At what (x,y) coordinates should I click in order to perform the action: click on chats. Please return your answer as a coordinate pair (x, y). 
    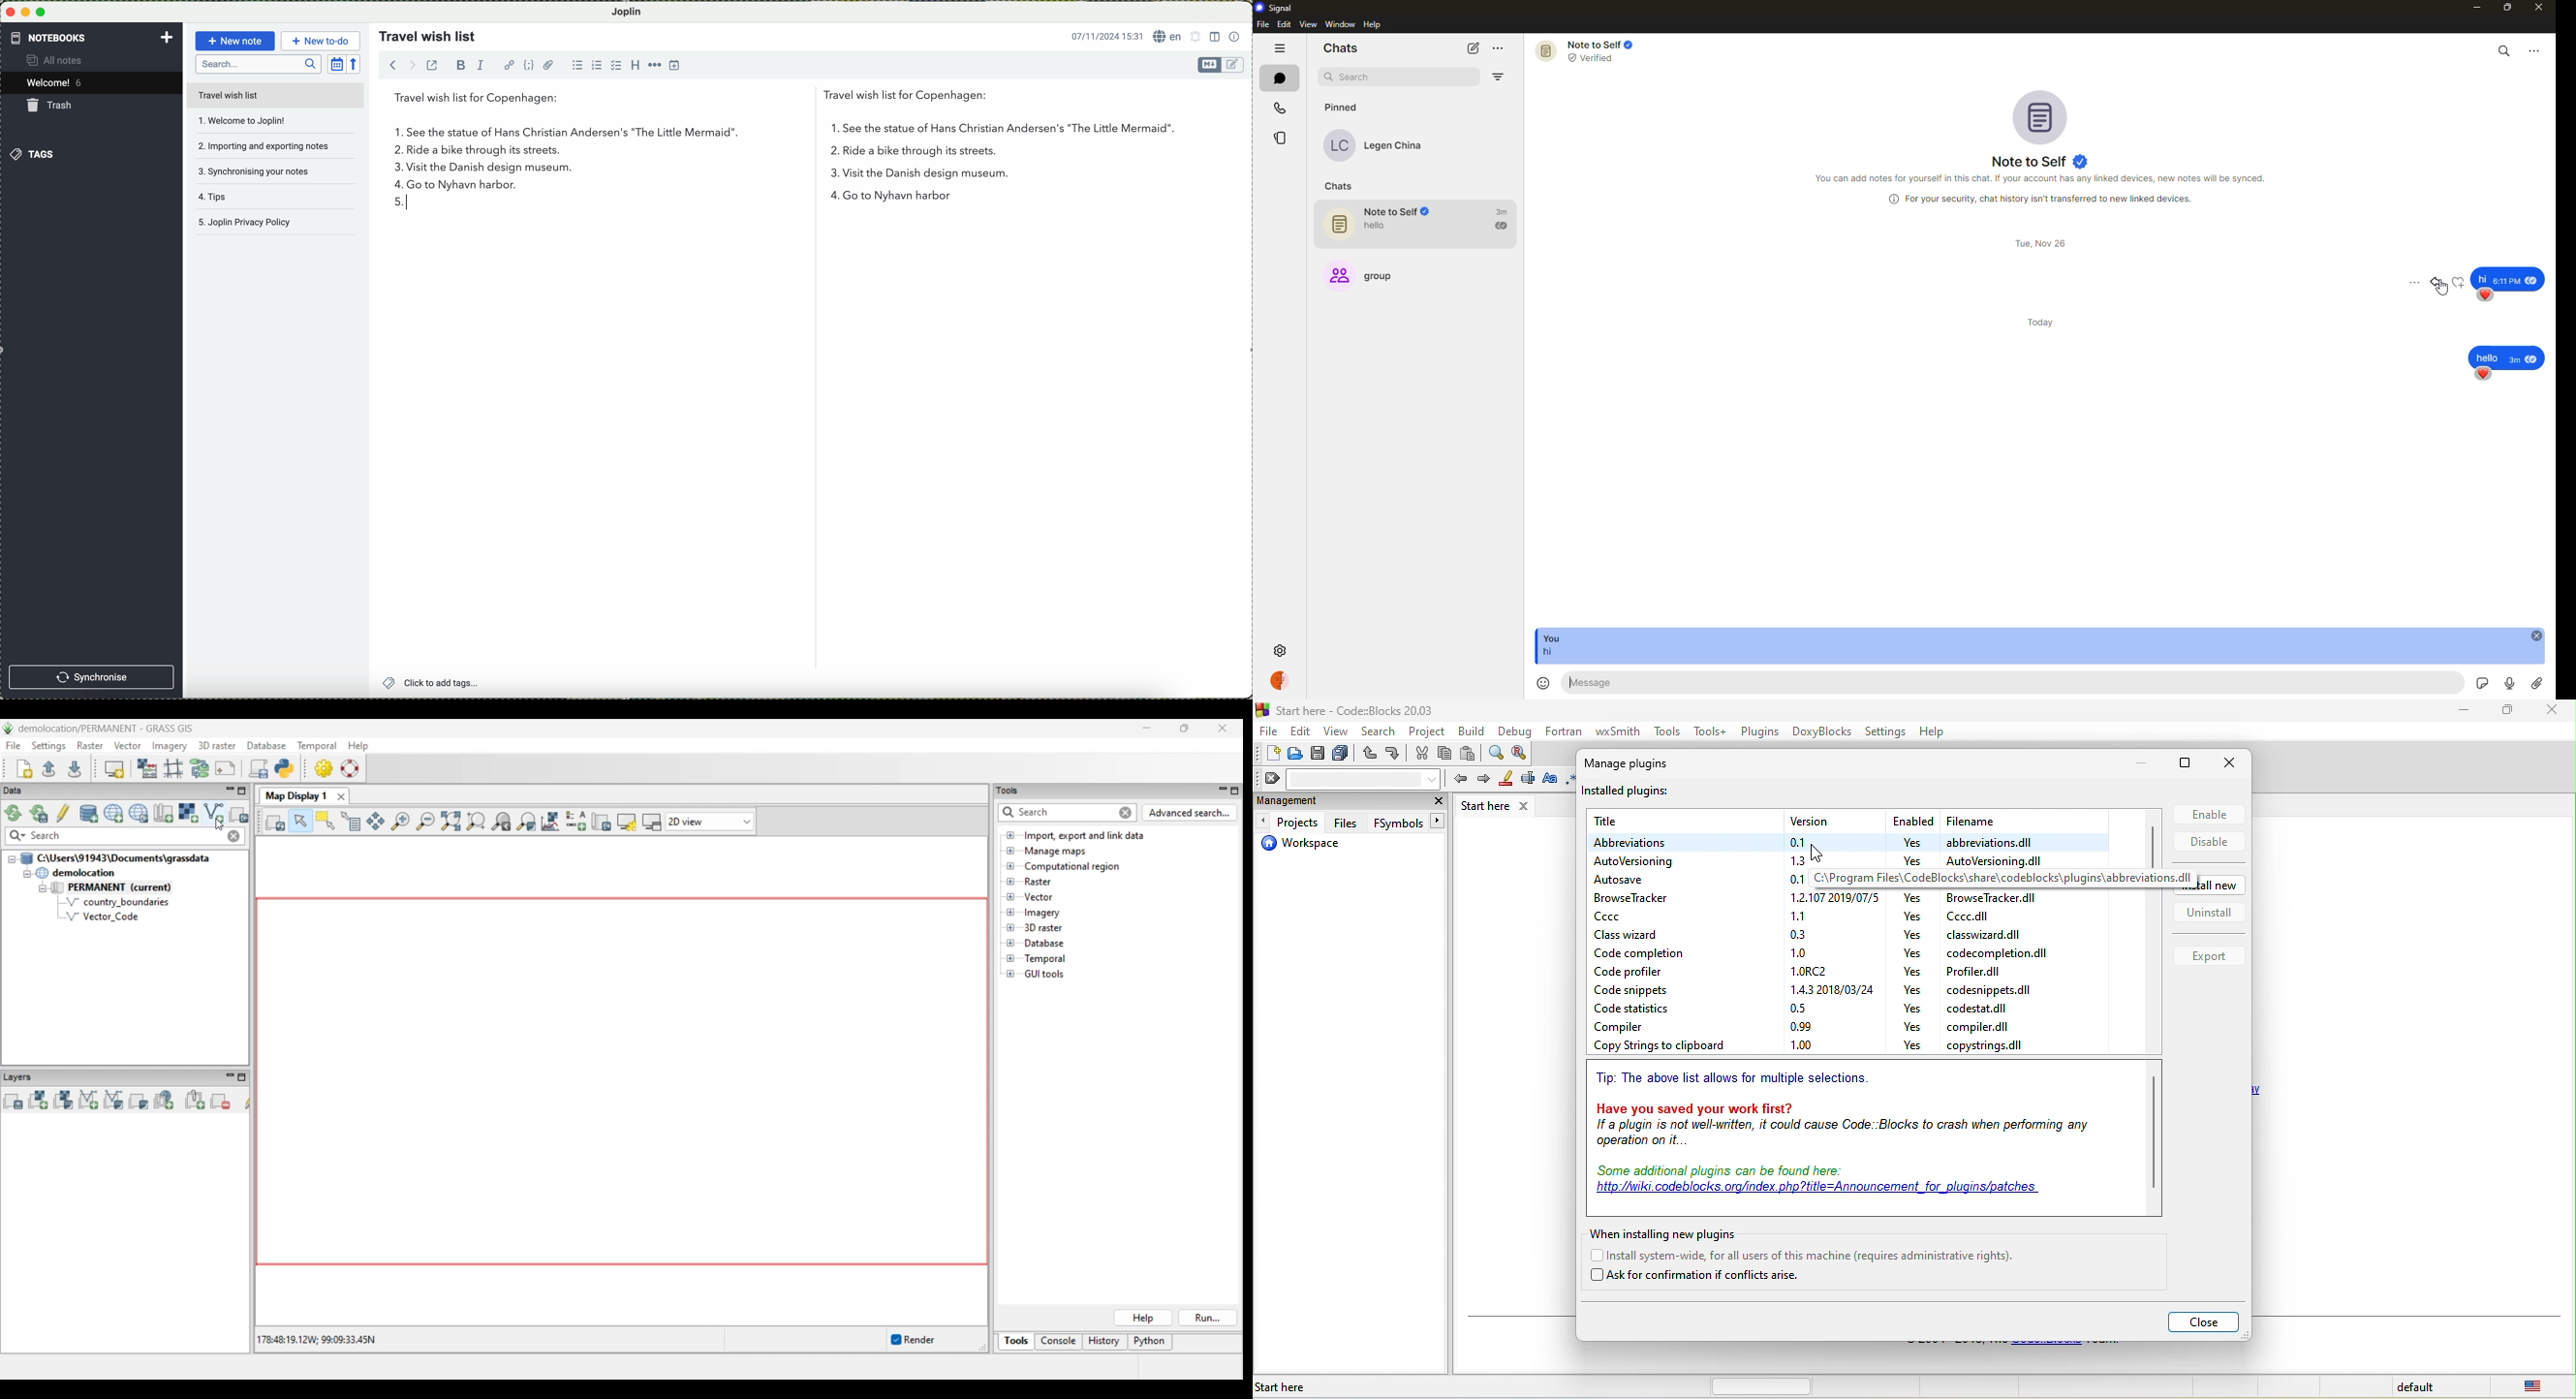
    Looking at the image, I should click on (1279, 78).